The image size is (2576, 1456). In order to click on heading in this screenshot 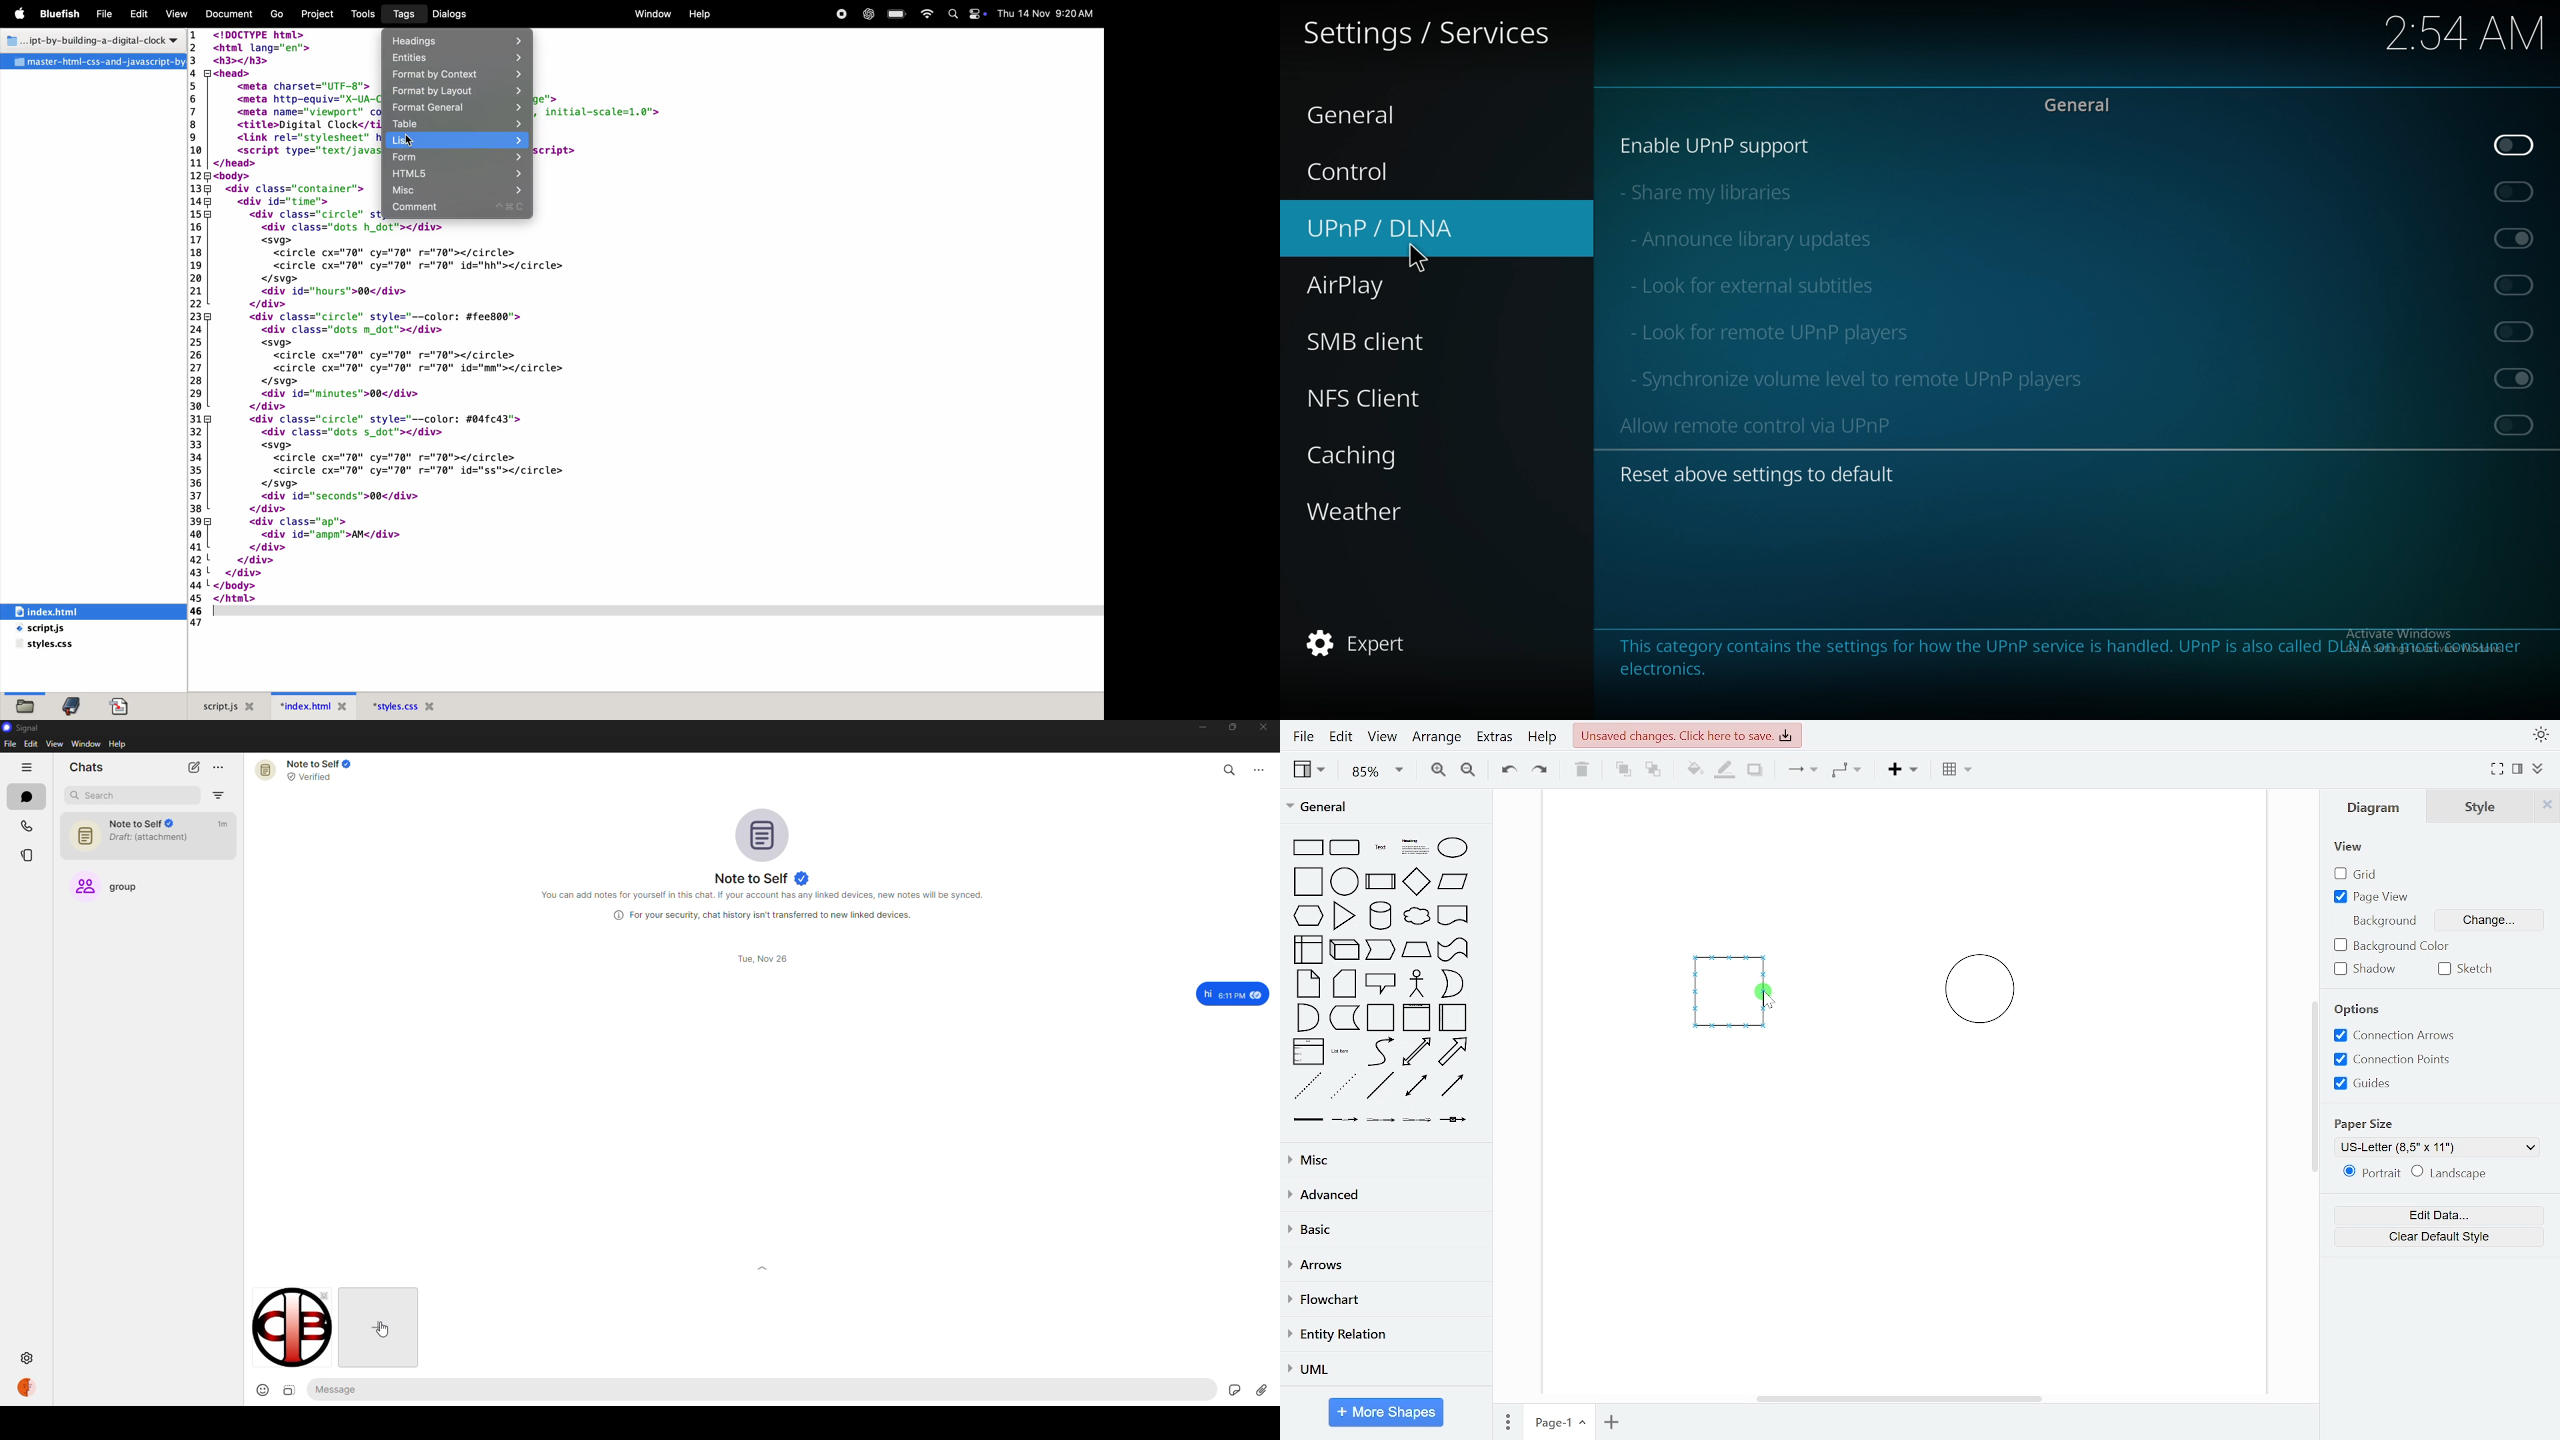, I will do `click(459, 40)`.